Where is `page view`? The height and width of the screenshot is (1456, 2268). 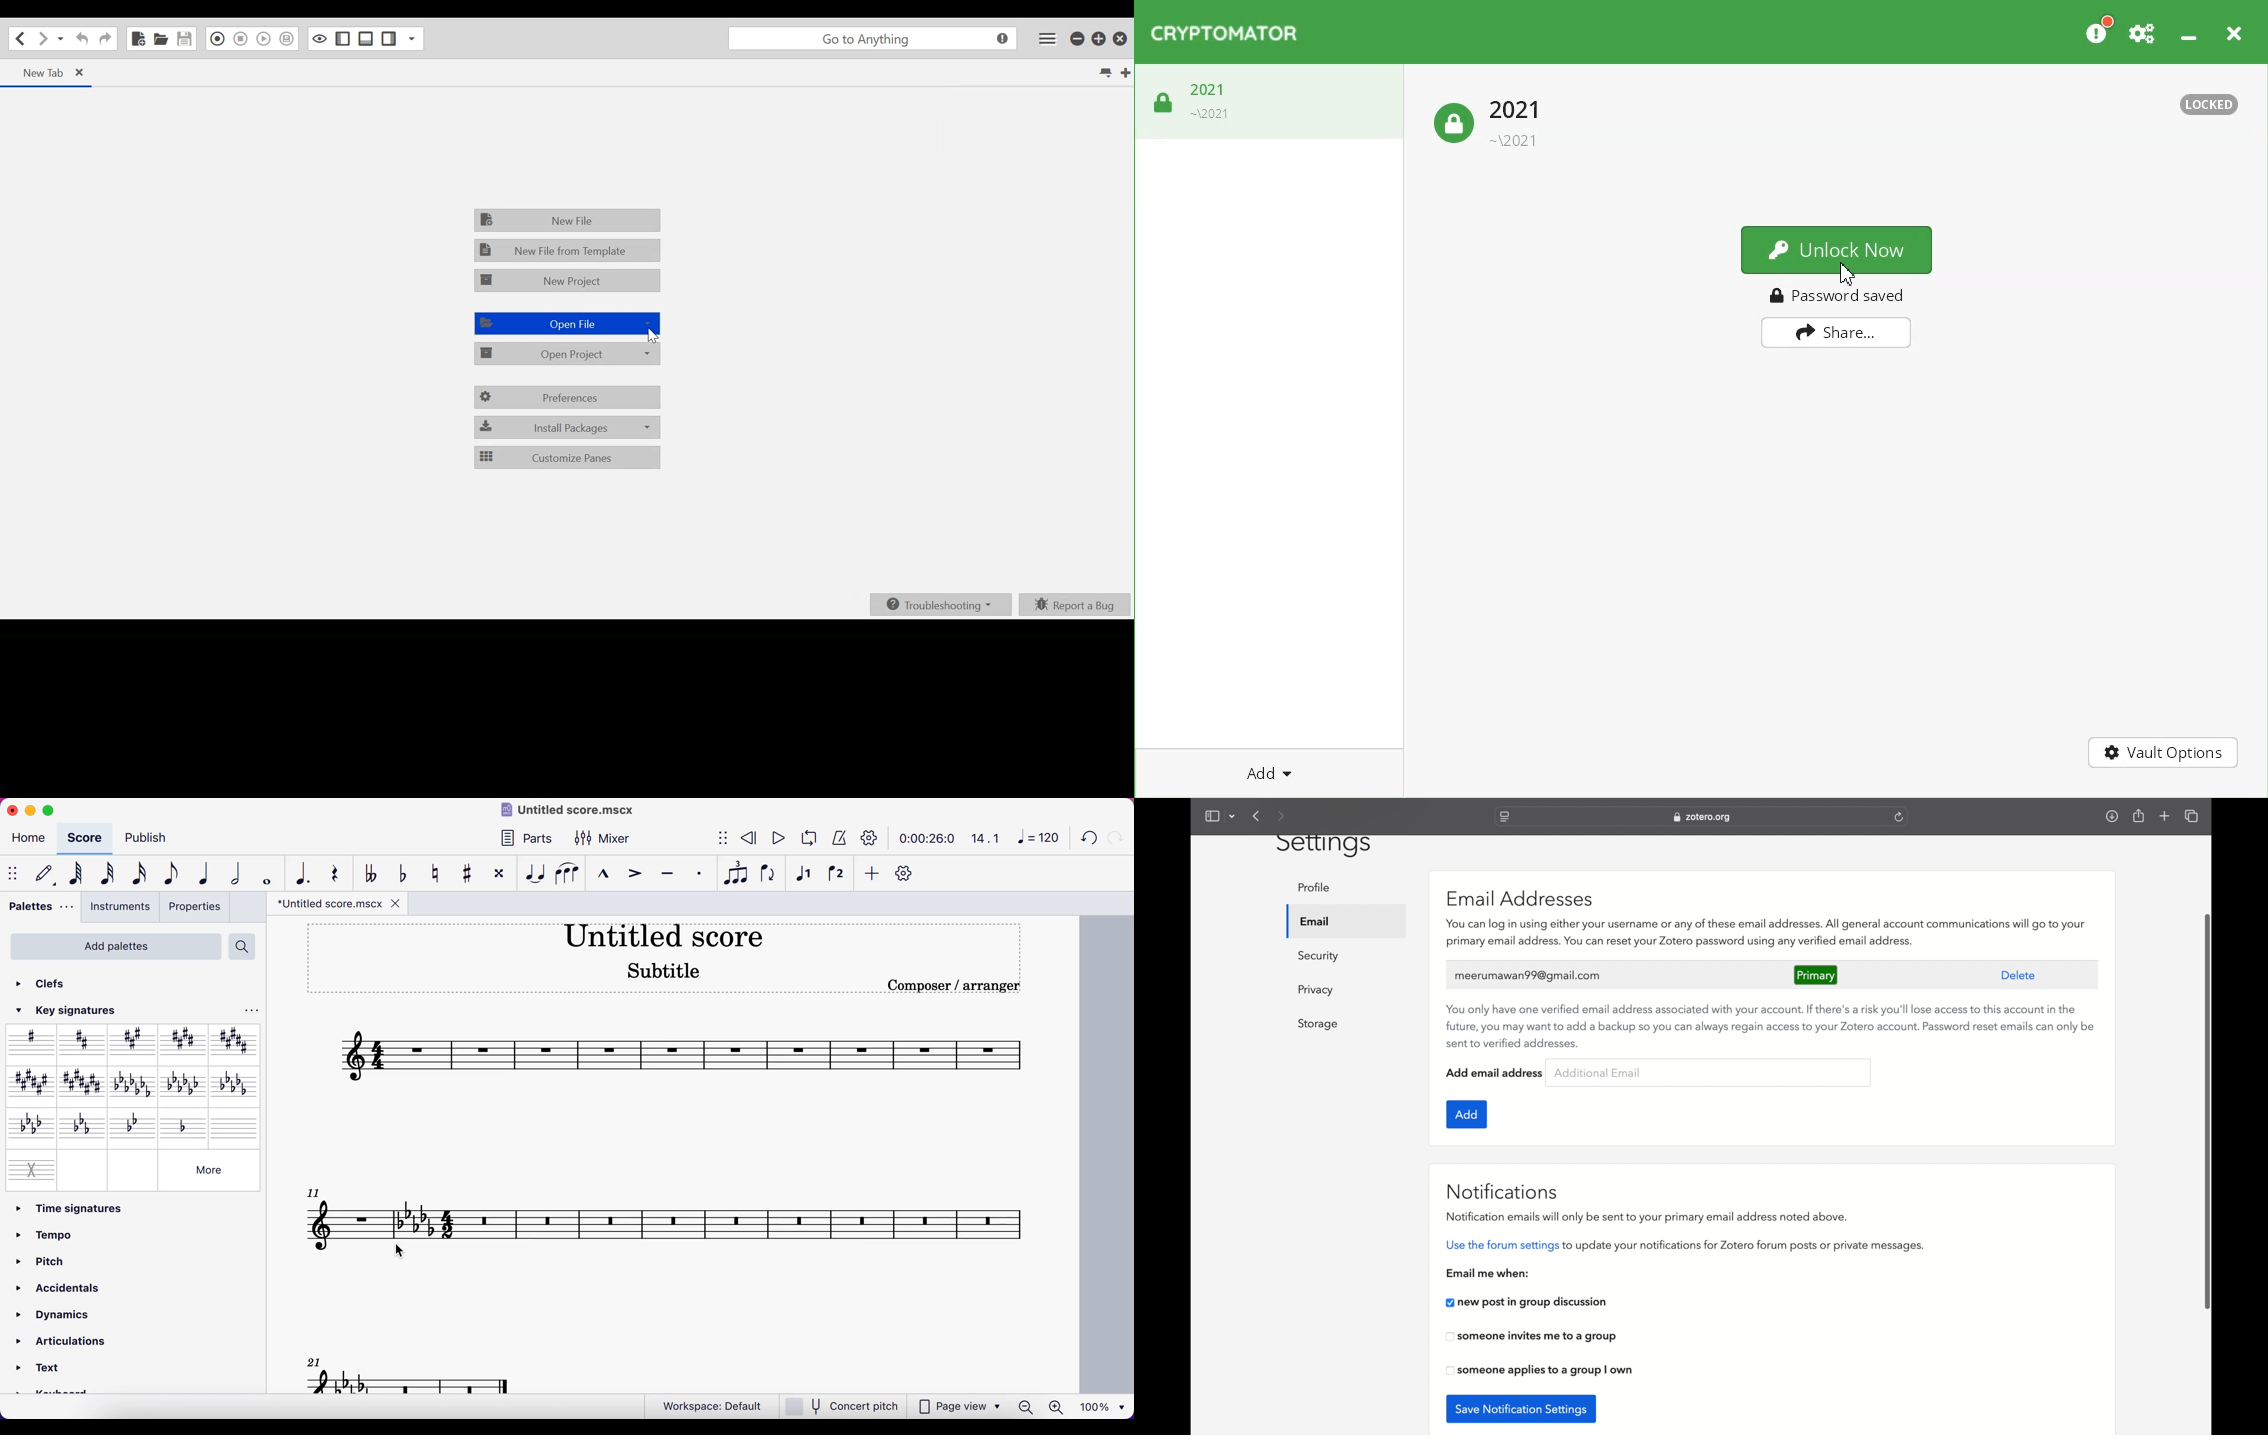 page view is located at coordinates (958, 1407).